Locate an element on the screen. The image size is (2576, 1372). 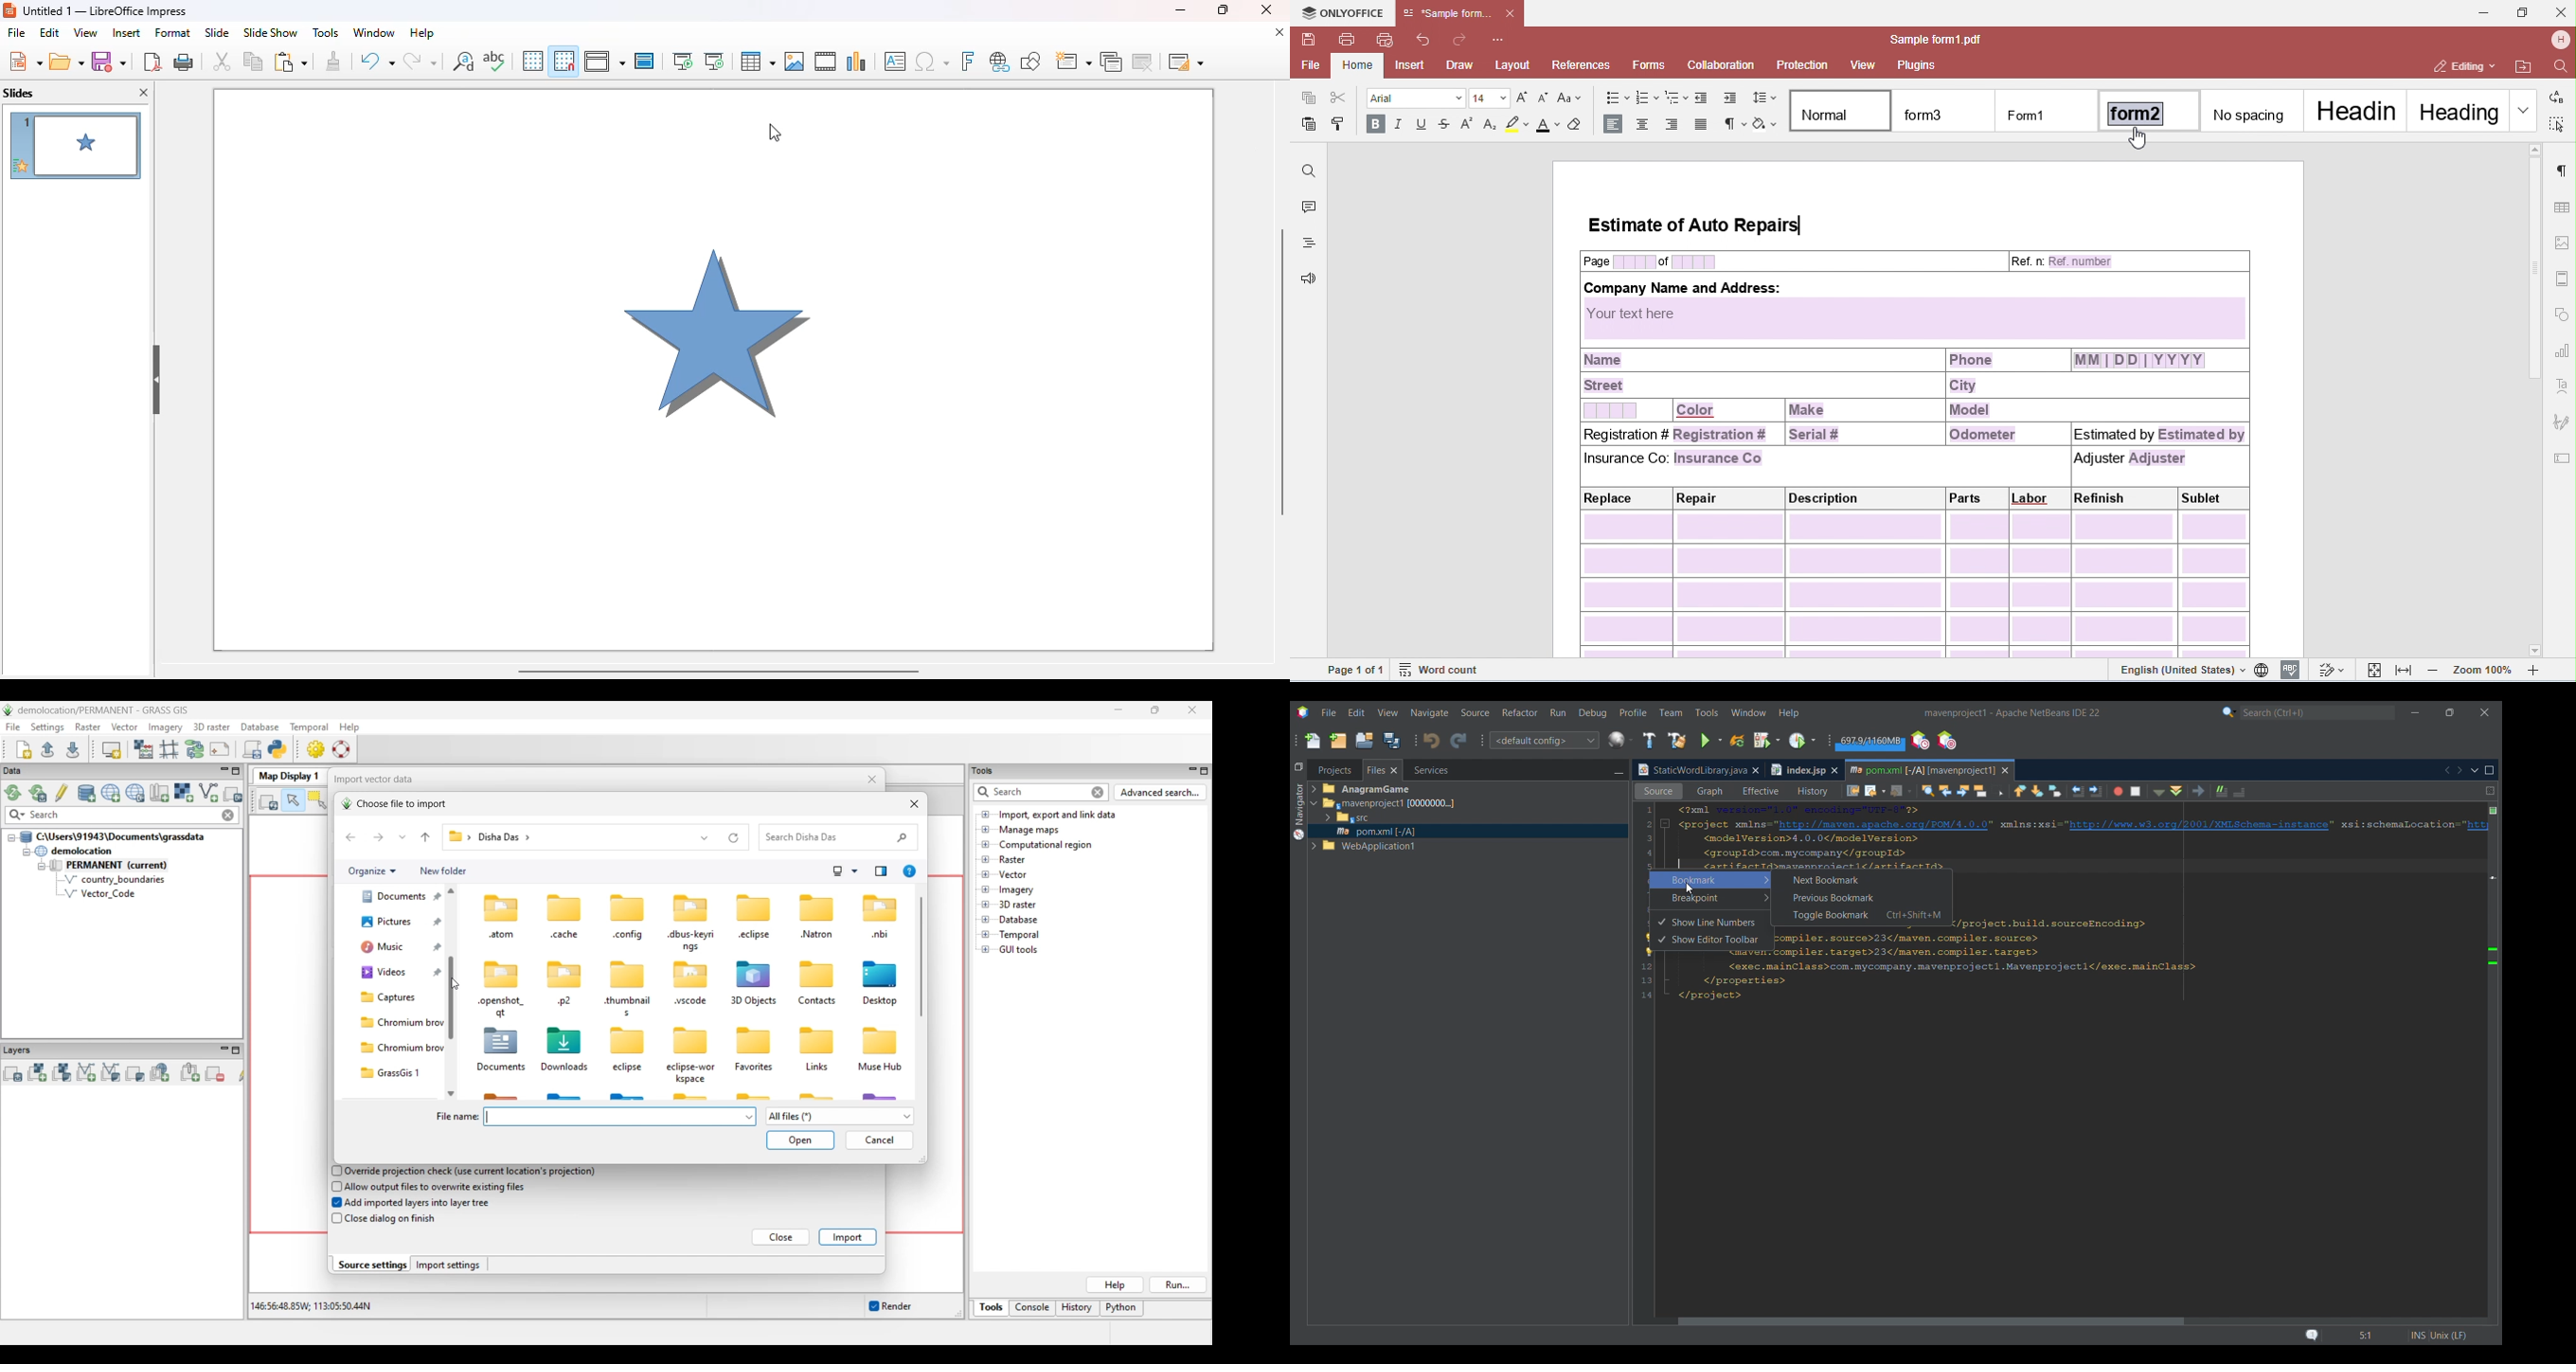
display views is located at coordinates (603, 60).